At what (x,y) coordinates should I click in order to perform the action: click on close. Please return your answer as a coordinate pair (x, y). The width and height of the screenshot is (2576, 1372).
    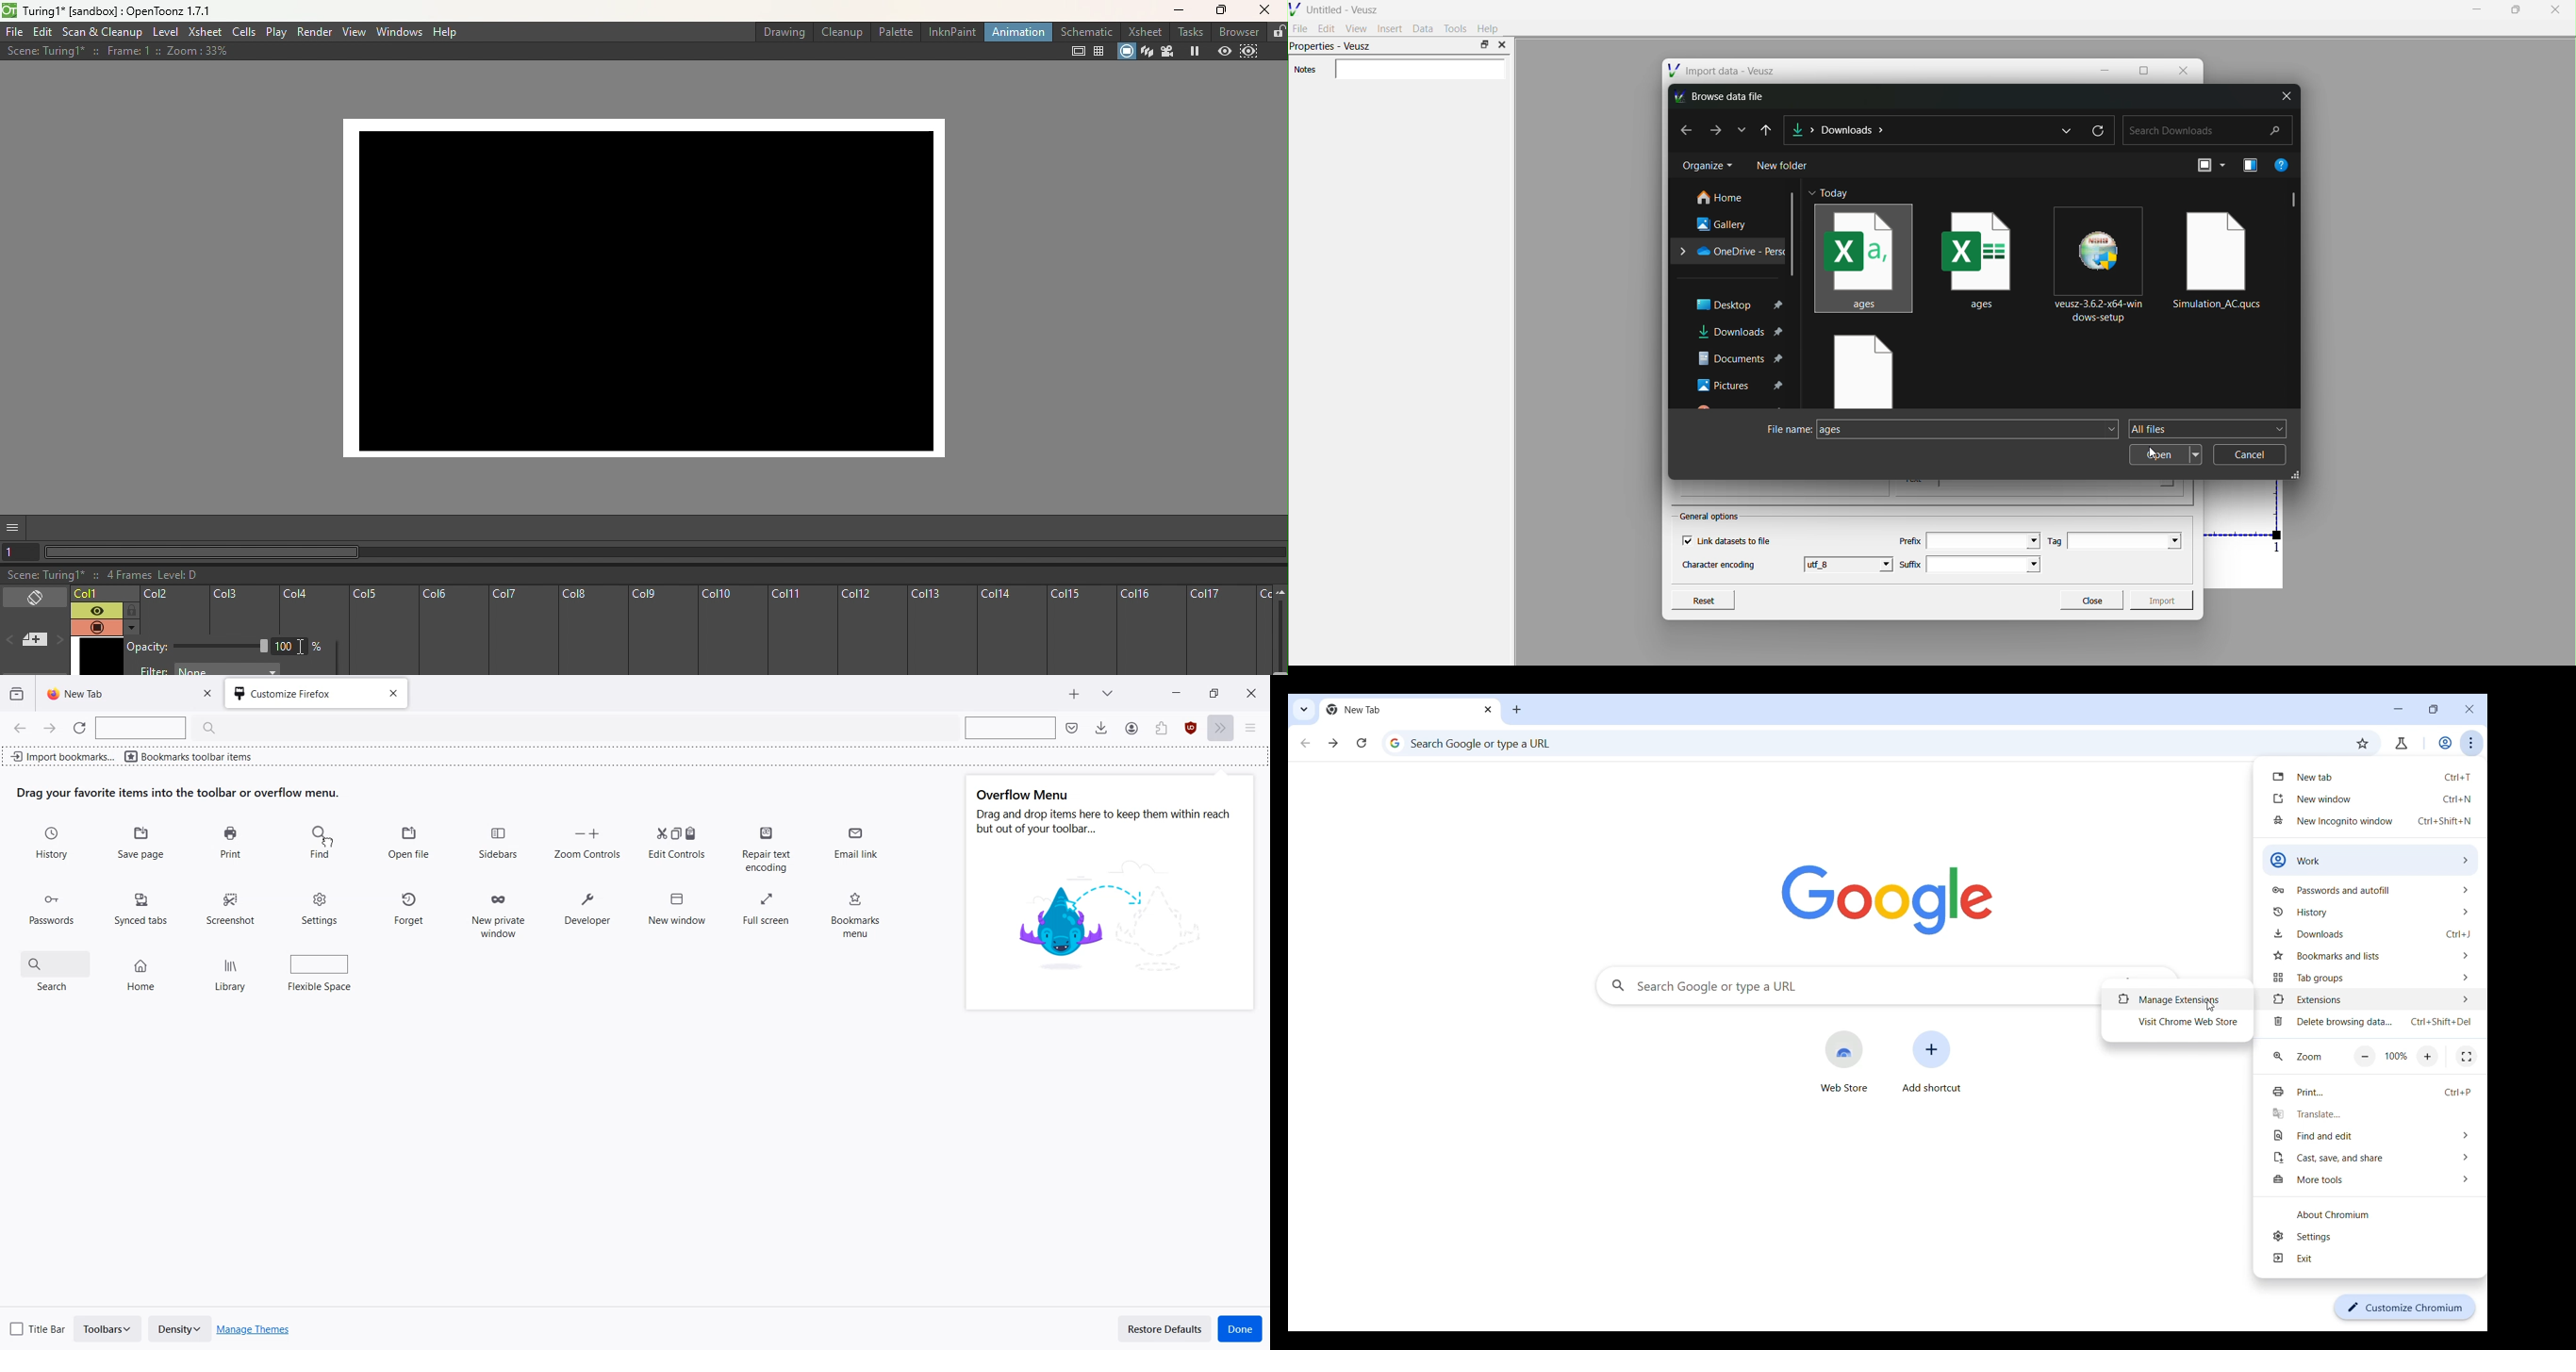
    Looking at the image, I should click on (2555, 11).